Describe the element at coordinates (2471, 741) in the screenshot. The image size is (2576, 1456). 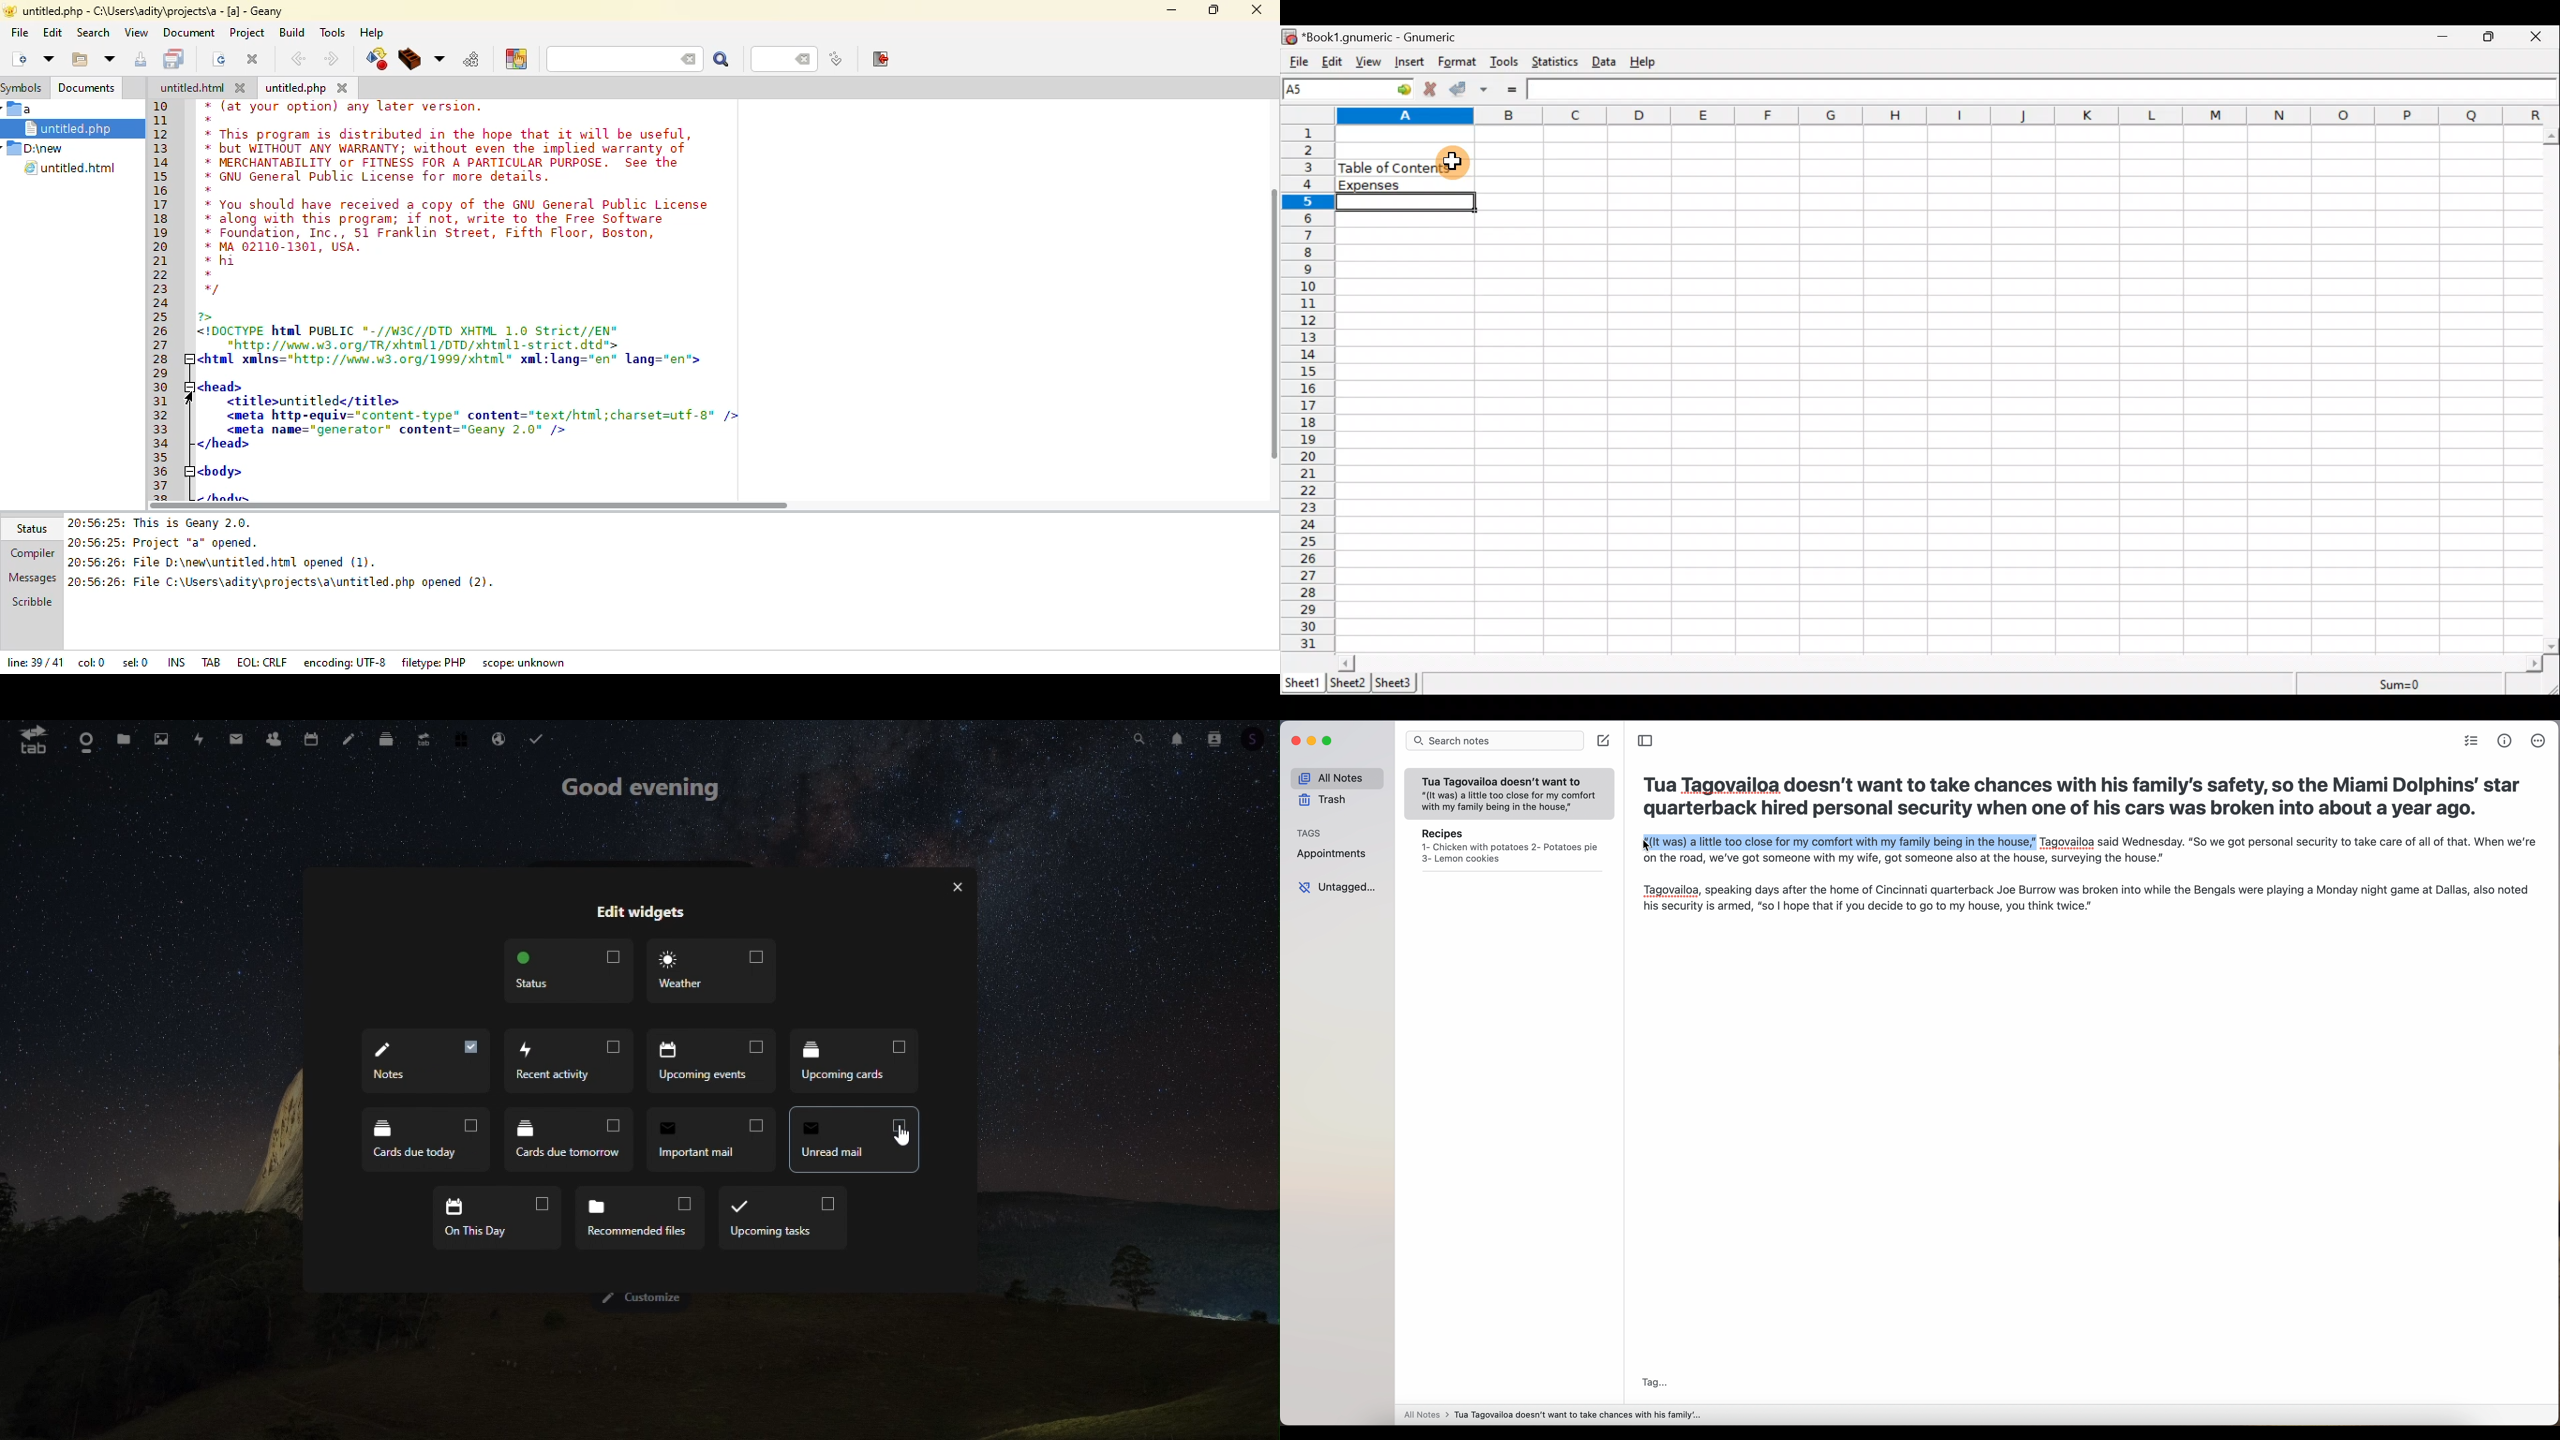
I see `check list` at that location.